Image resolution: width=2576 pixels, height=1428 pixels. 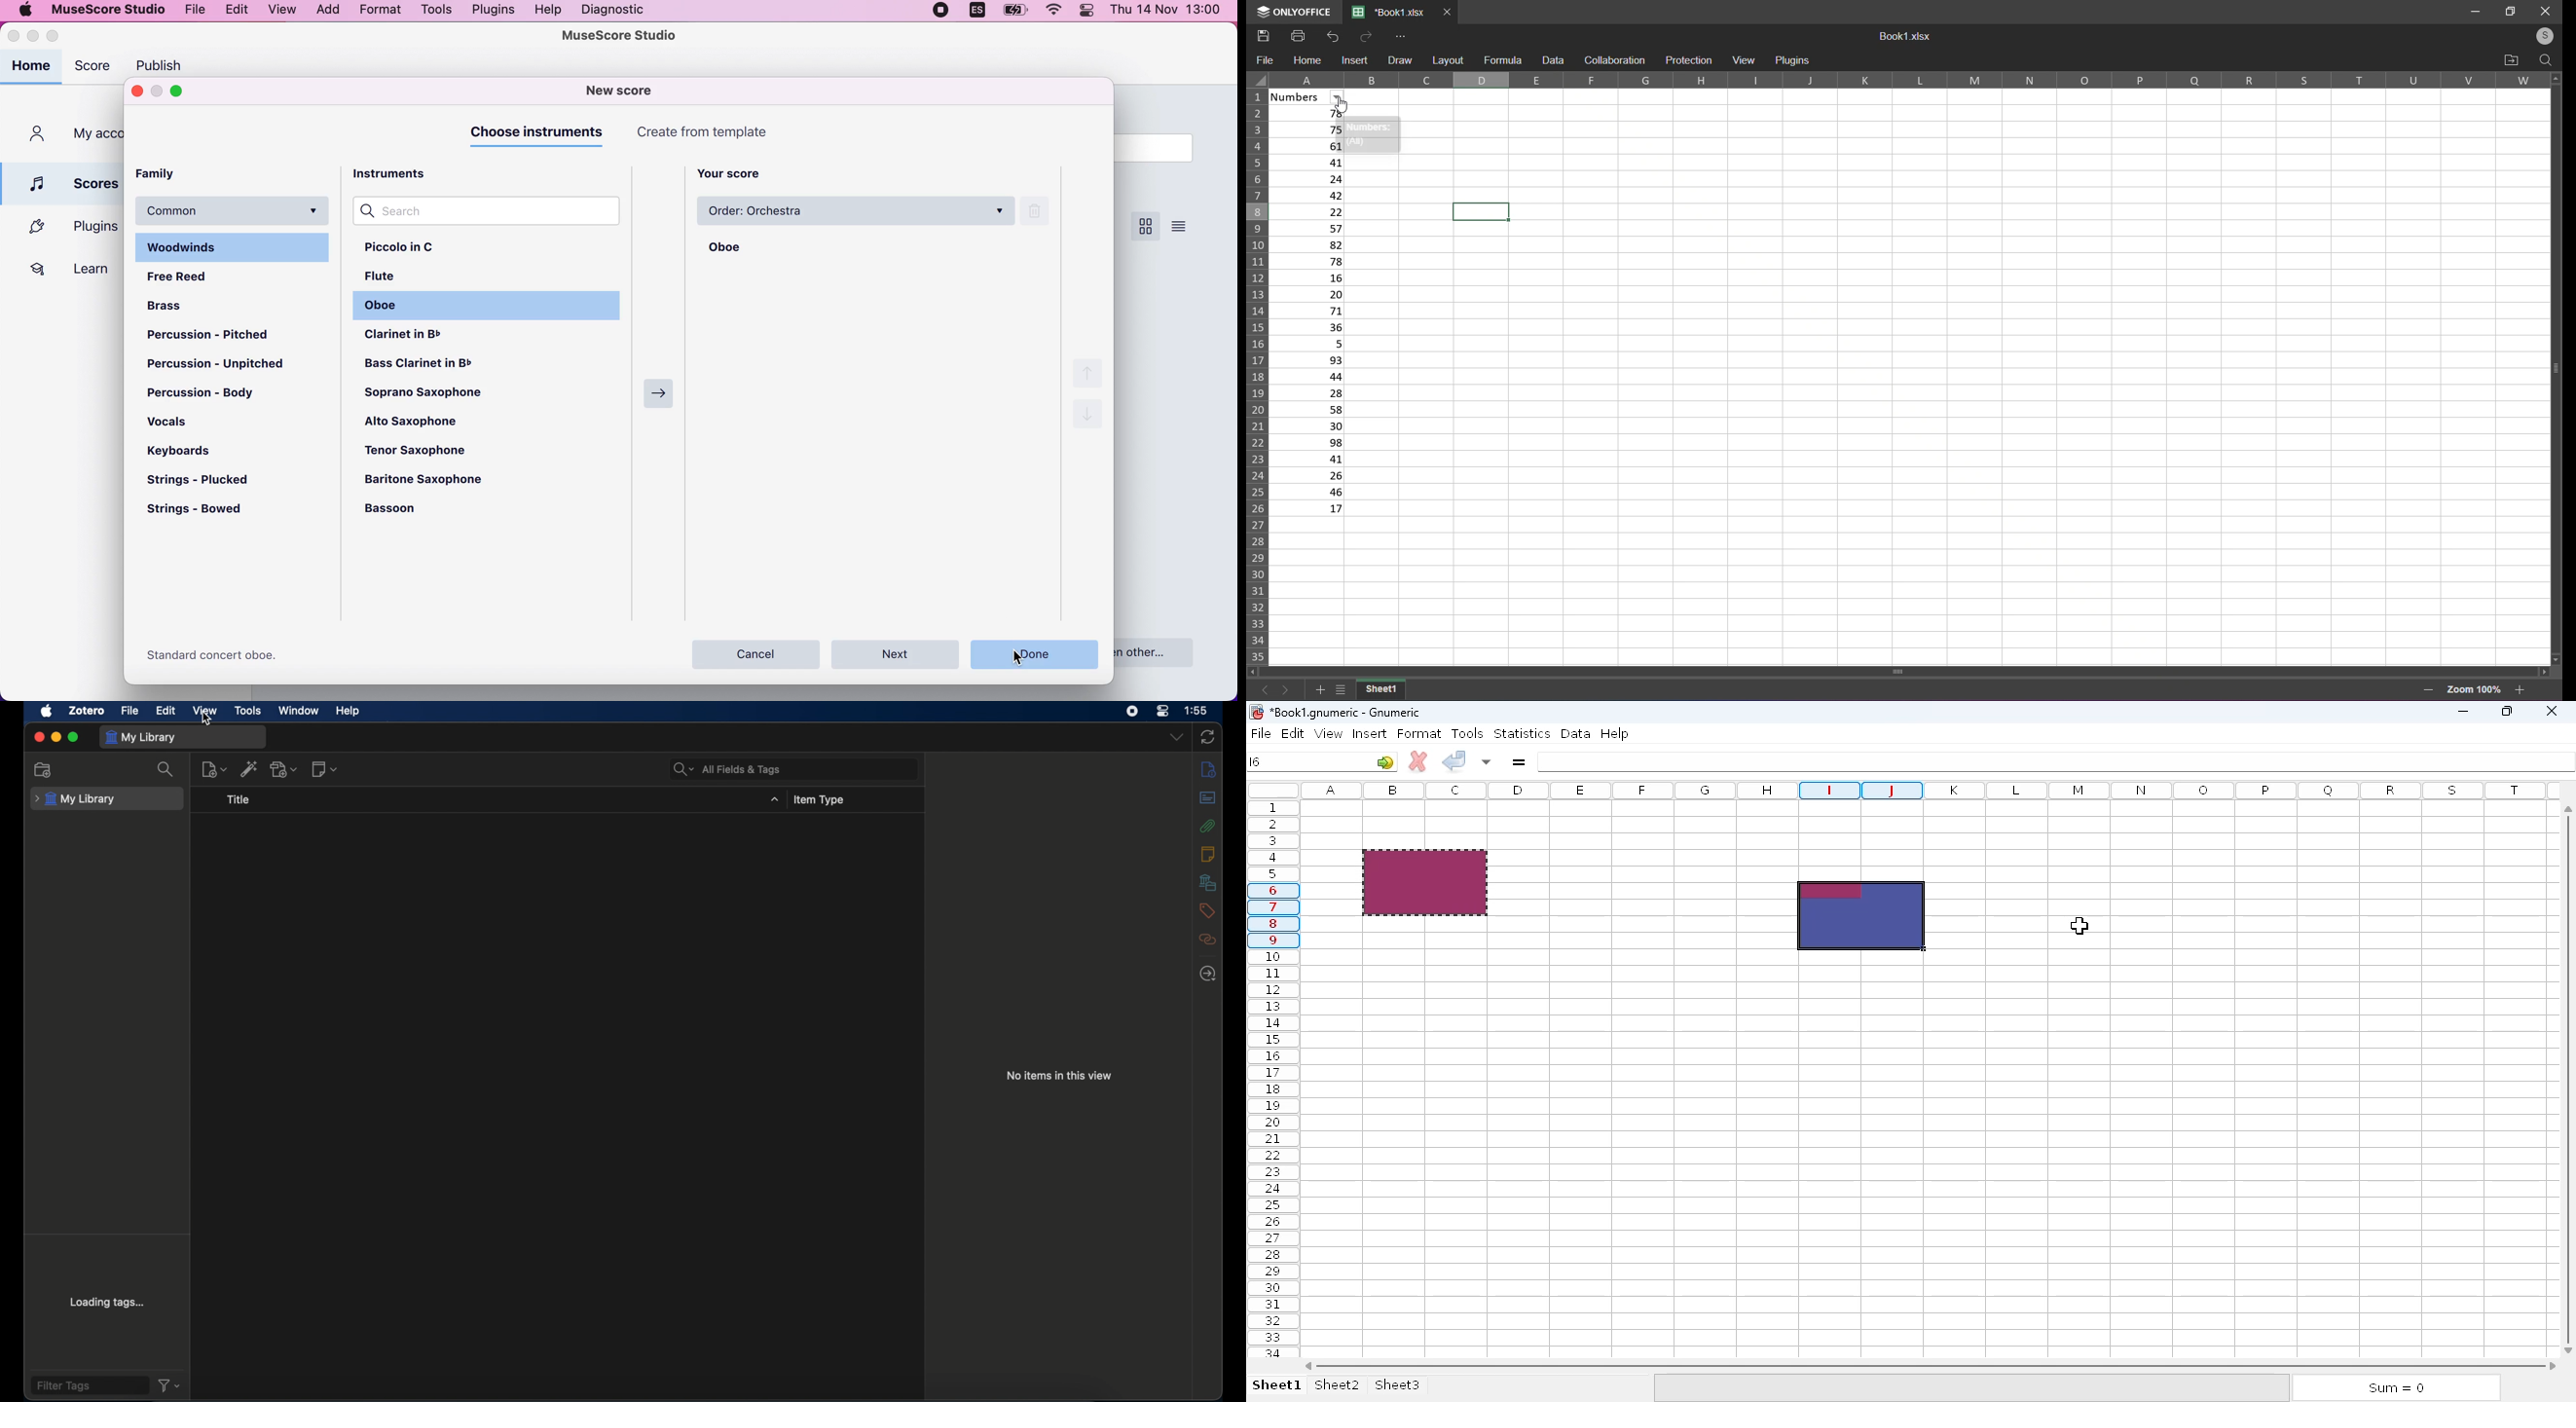 I want to click on new item, so click(x=214, y=769).